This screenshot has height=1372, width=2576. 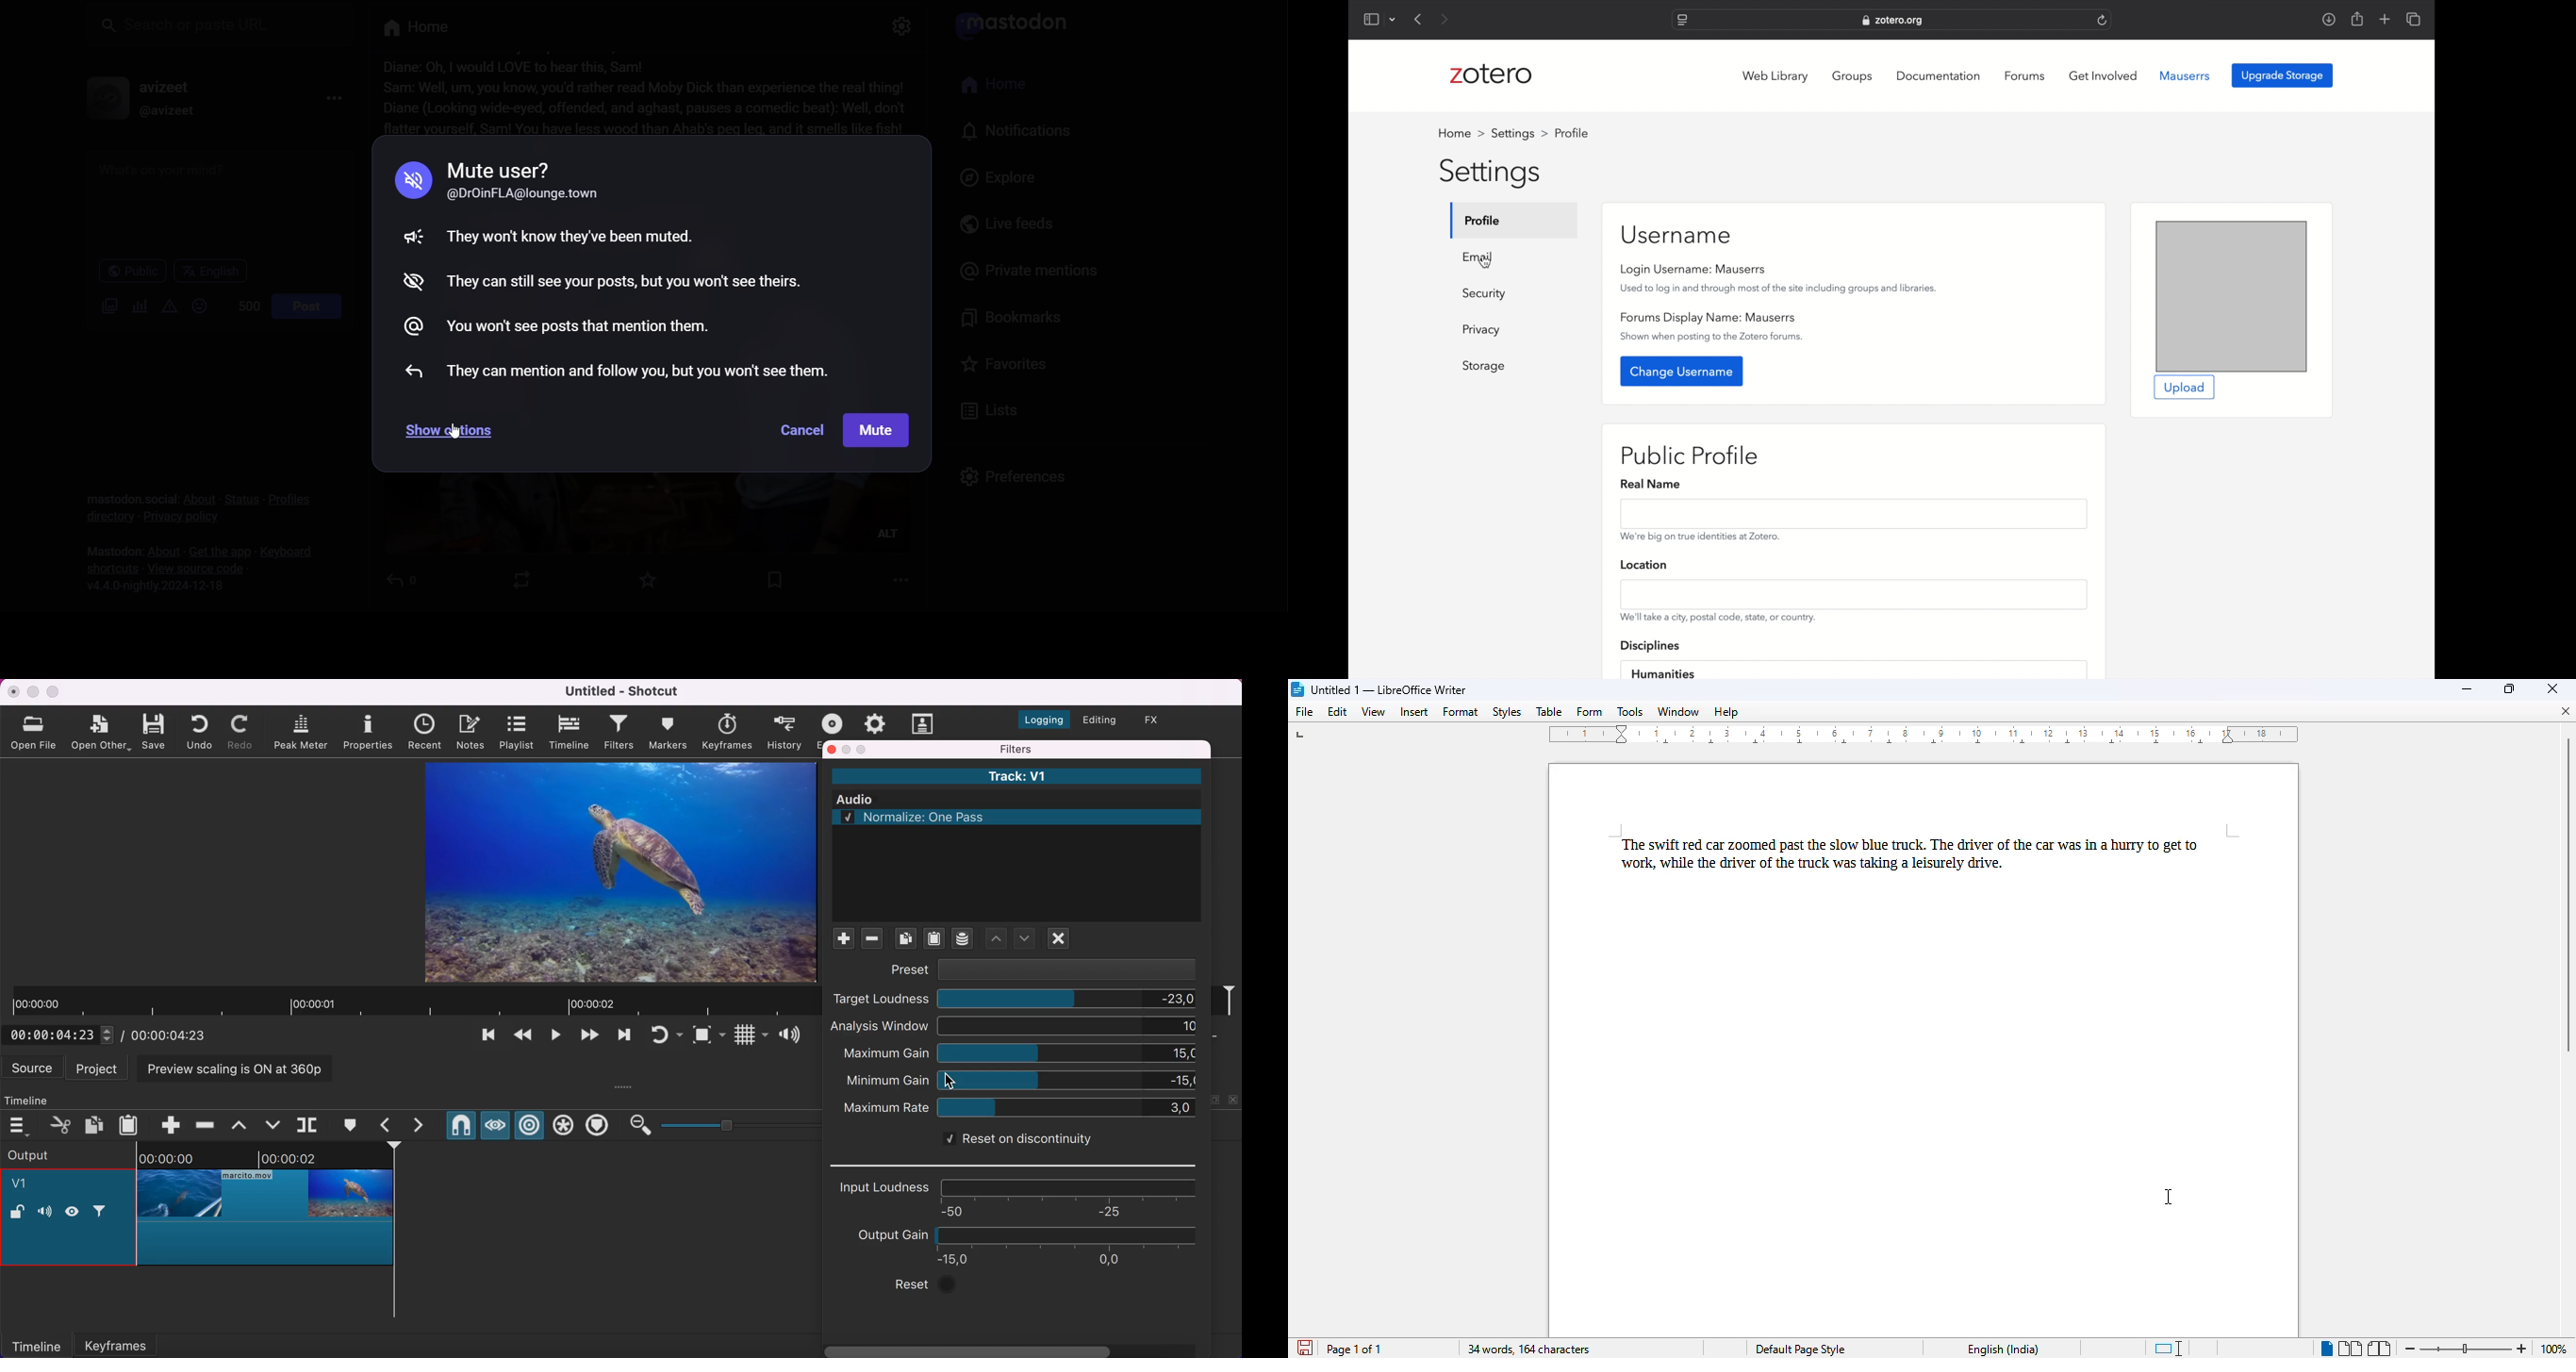 I want to click on form, so click(x=1590, y=712).